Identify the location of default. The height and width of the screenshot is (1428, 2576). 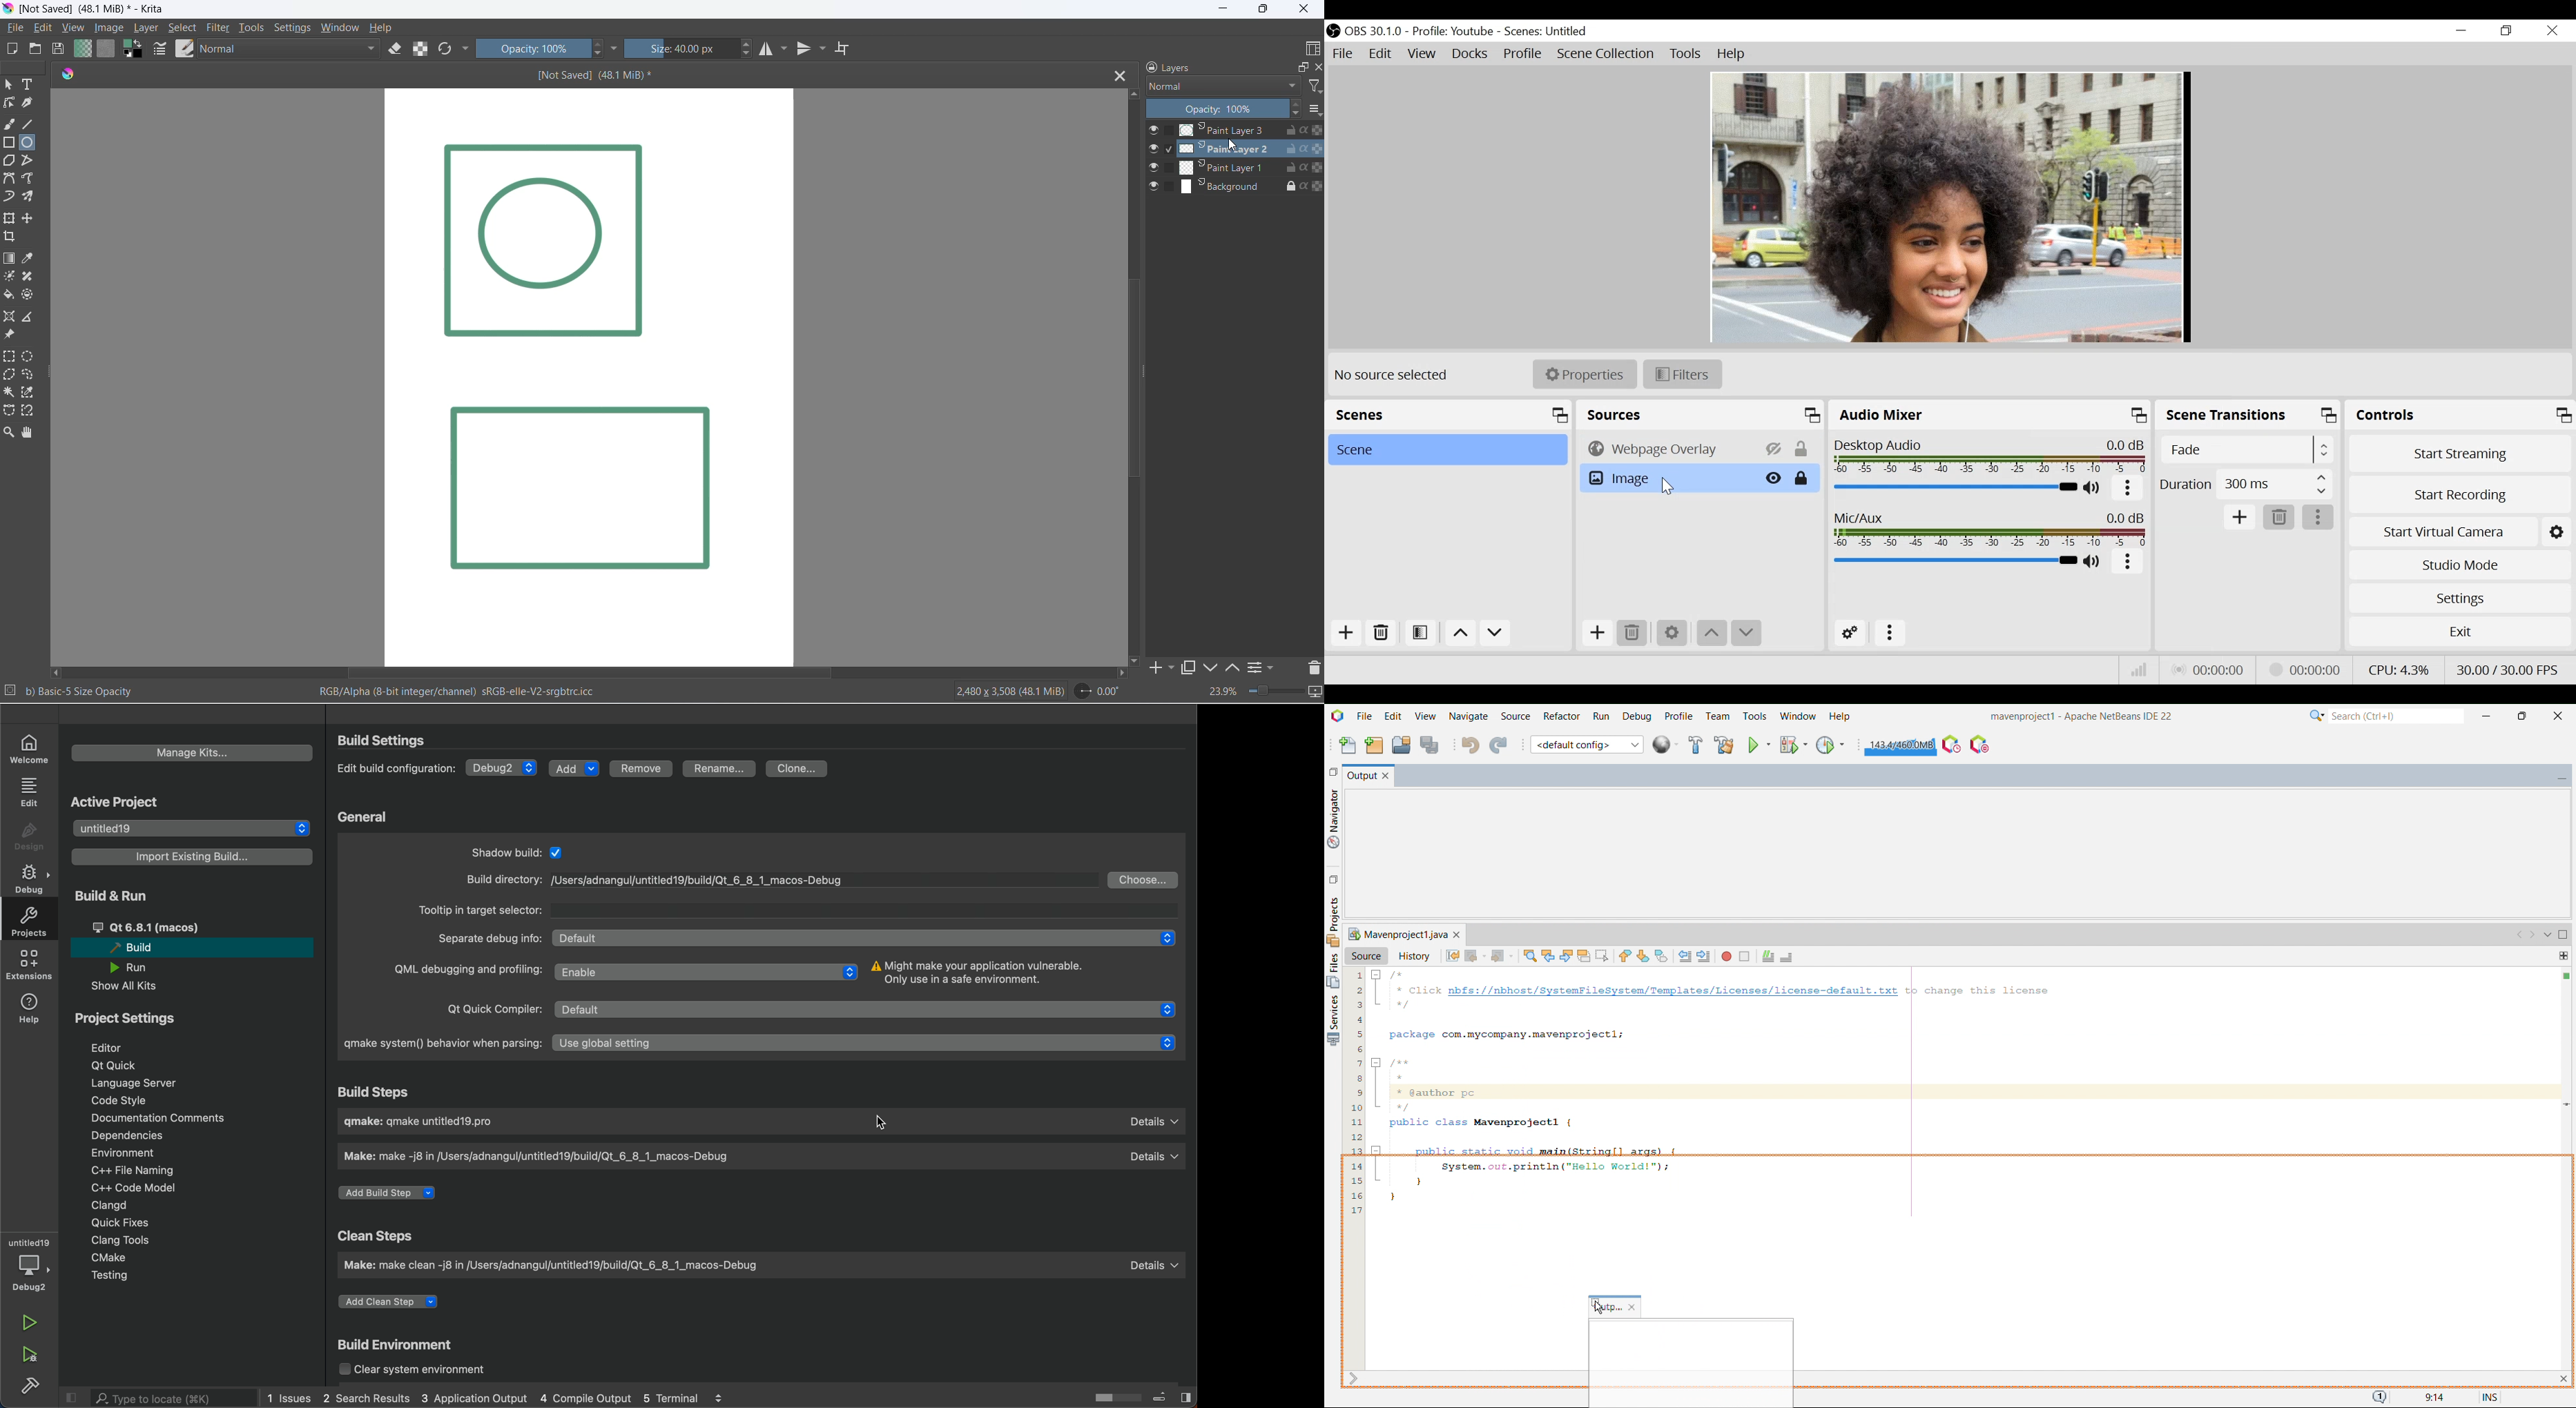
(855, 937).